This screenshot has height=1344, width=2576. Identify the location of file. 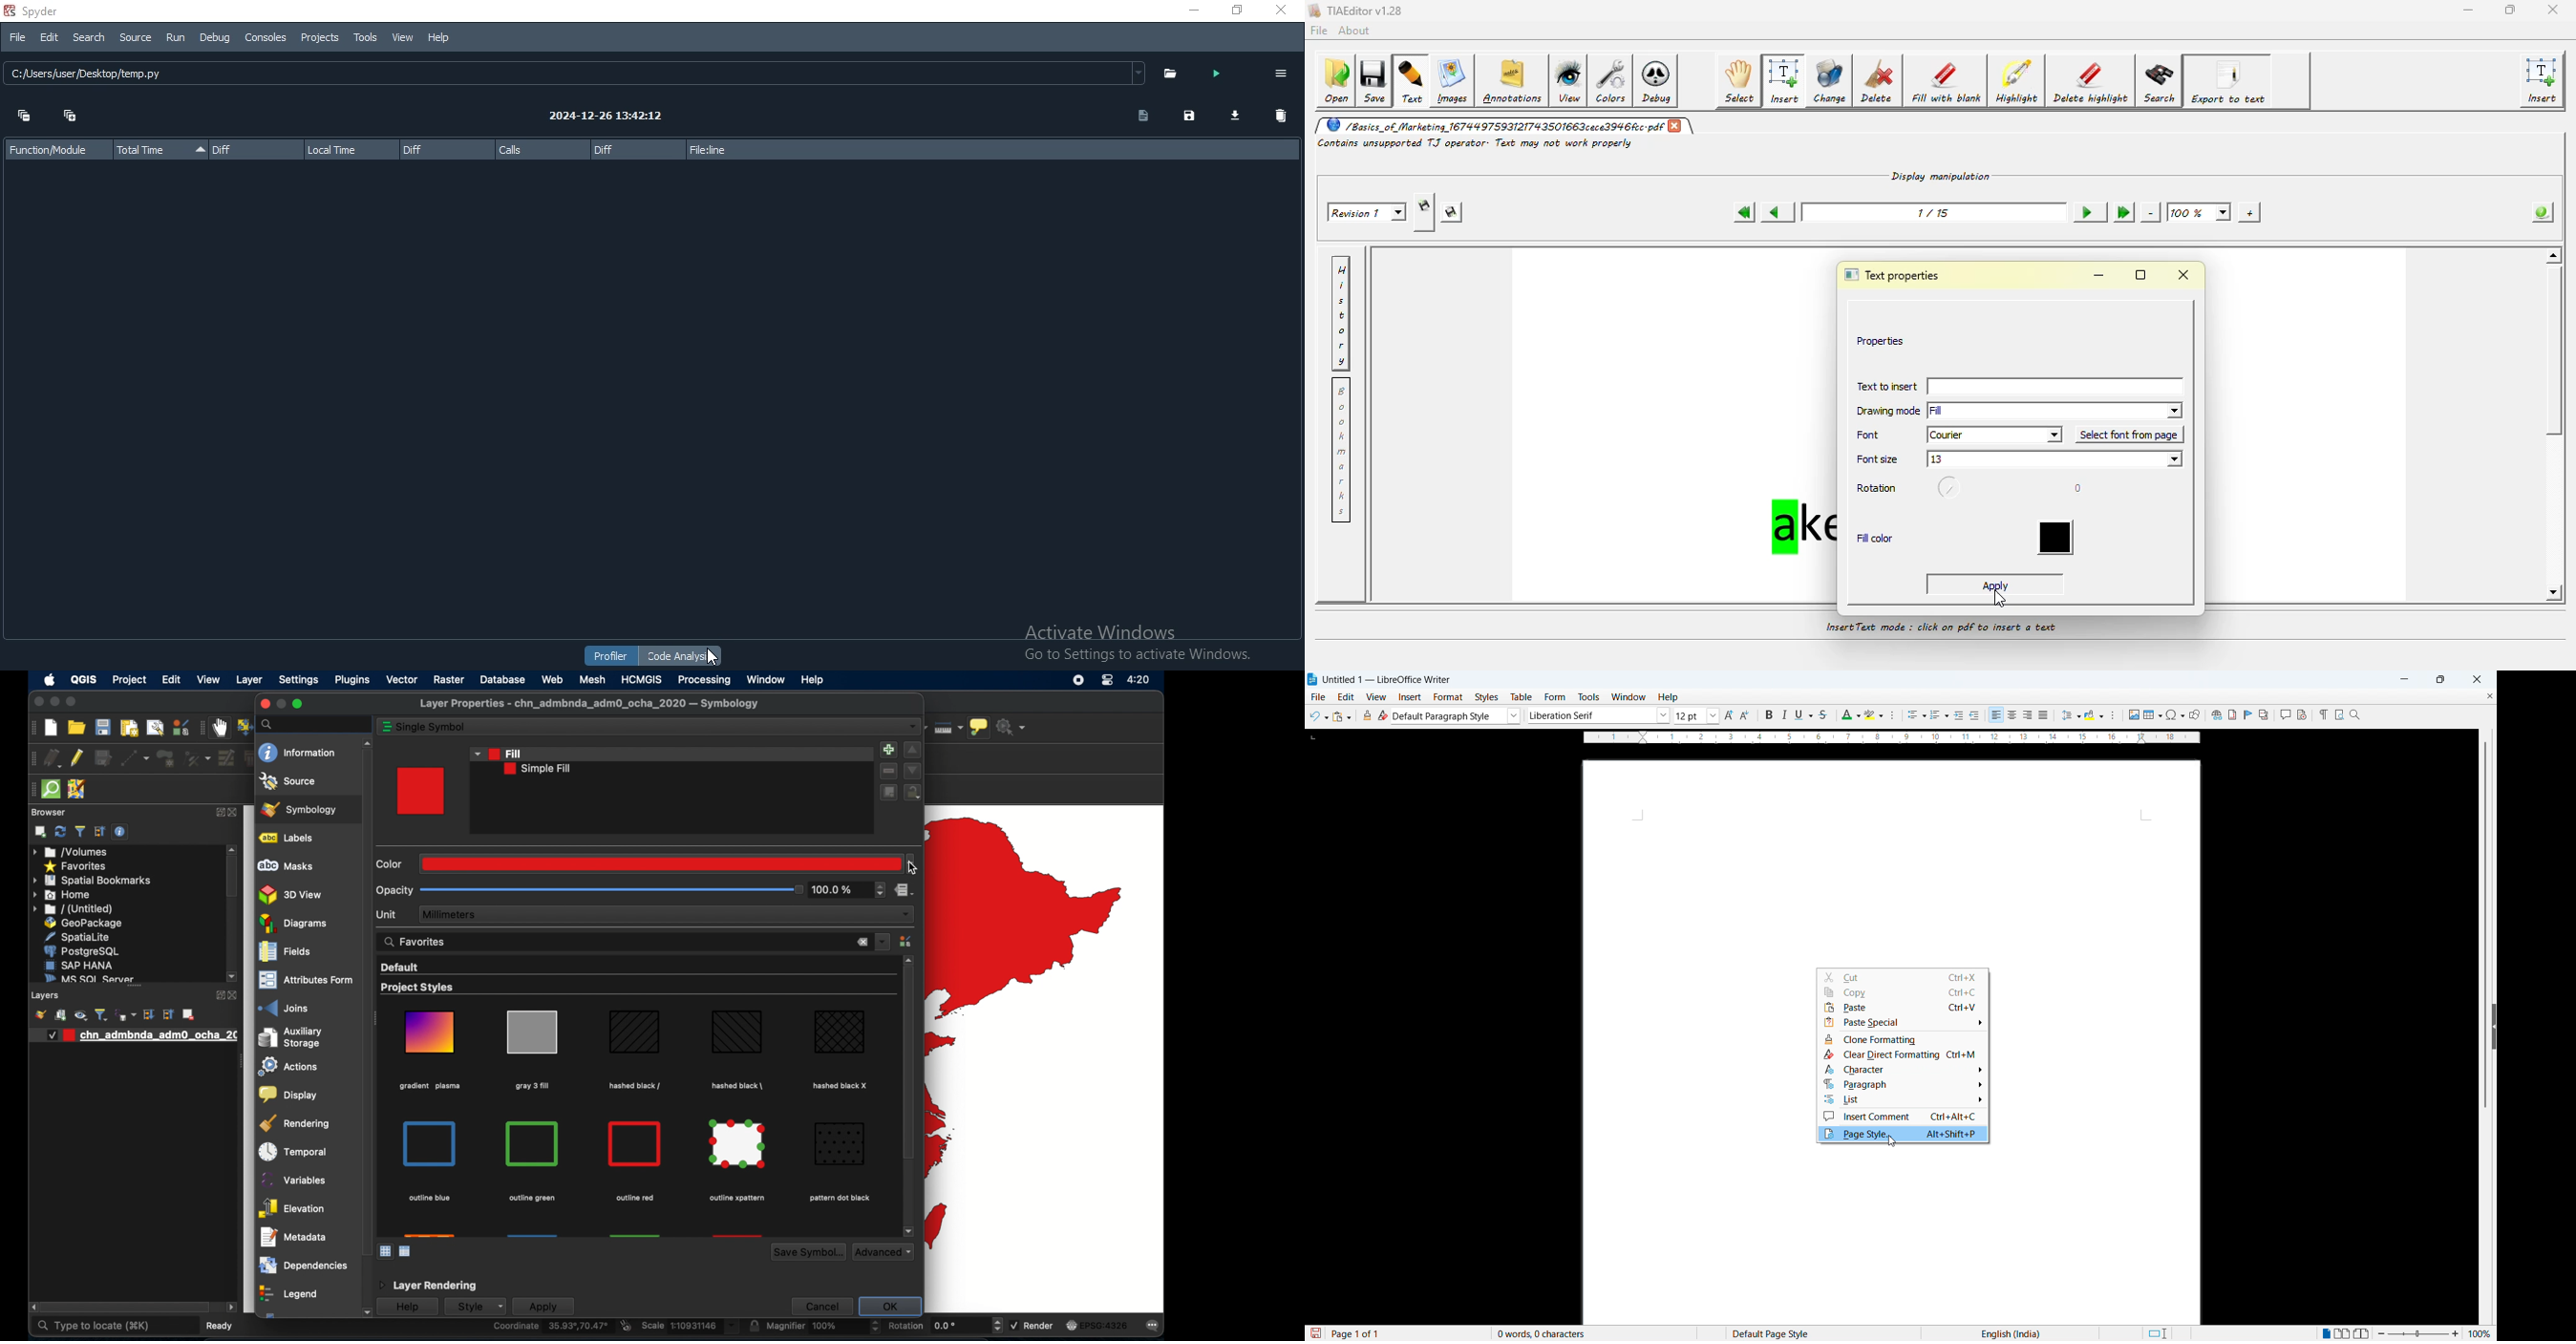
(1317, 697).